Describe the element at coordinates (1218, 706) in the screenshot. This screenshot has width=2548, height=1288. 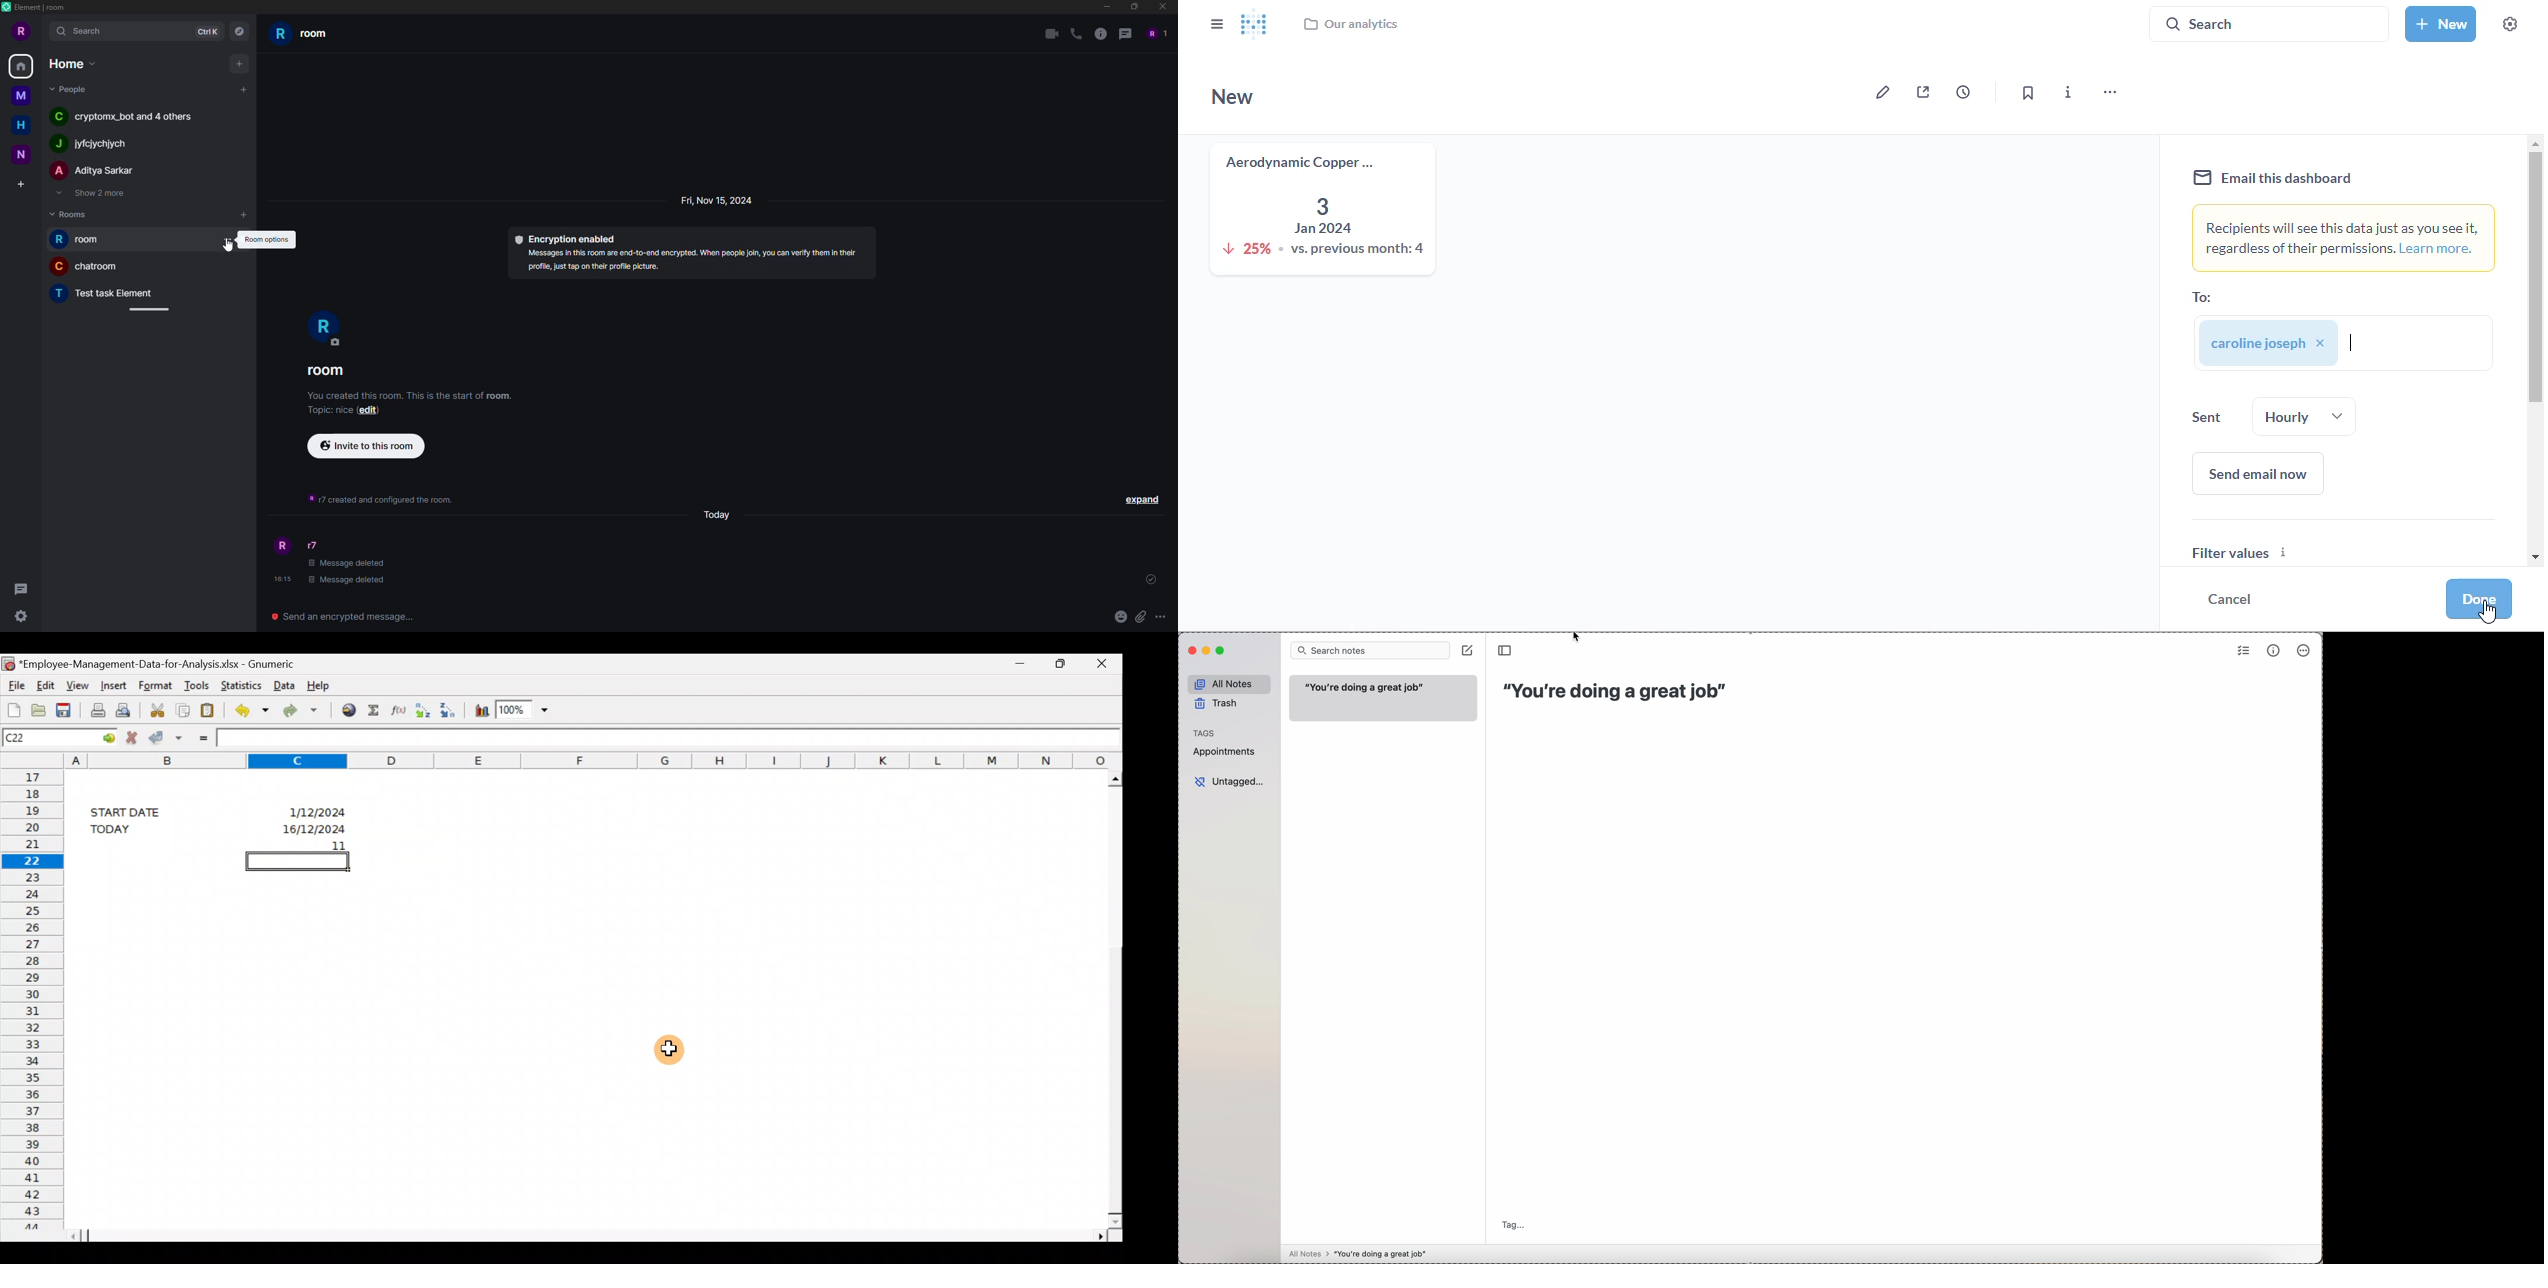
I see `trash` at that location.